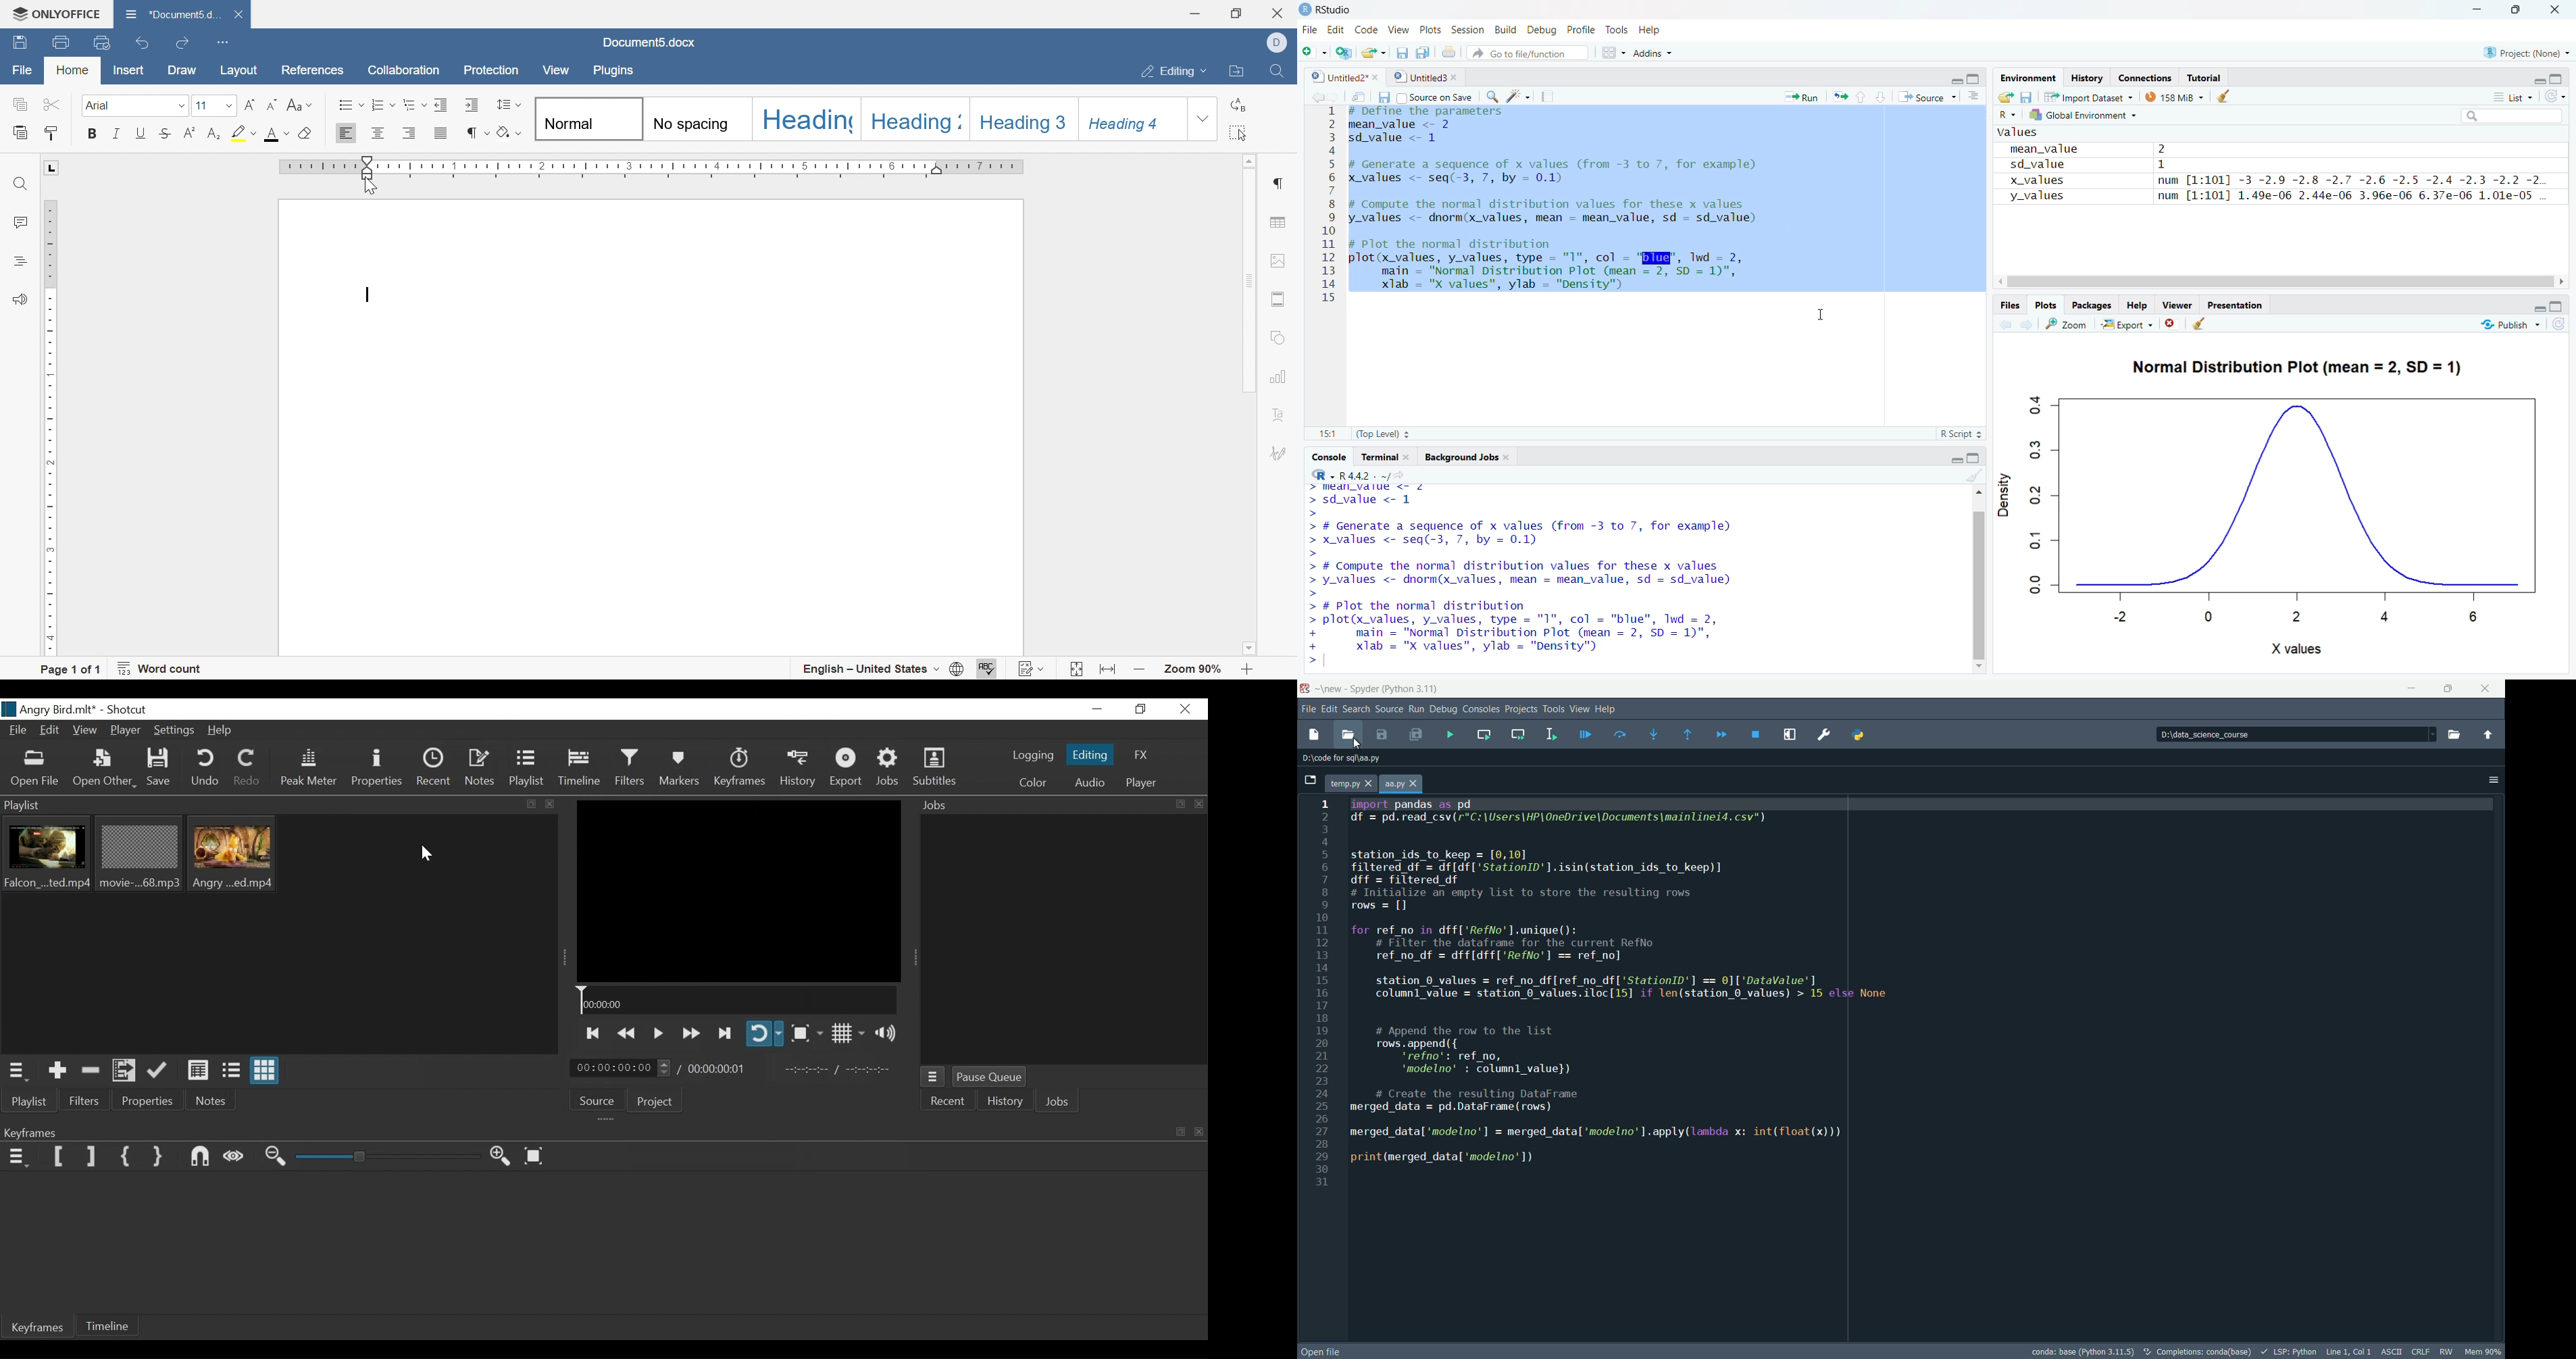 The width and height of the screenshot is (2576, 1372). What do you see at coordinates (50, 857) in the screenshot?
I see `Clip` at bounding box center [50, 857].